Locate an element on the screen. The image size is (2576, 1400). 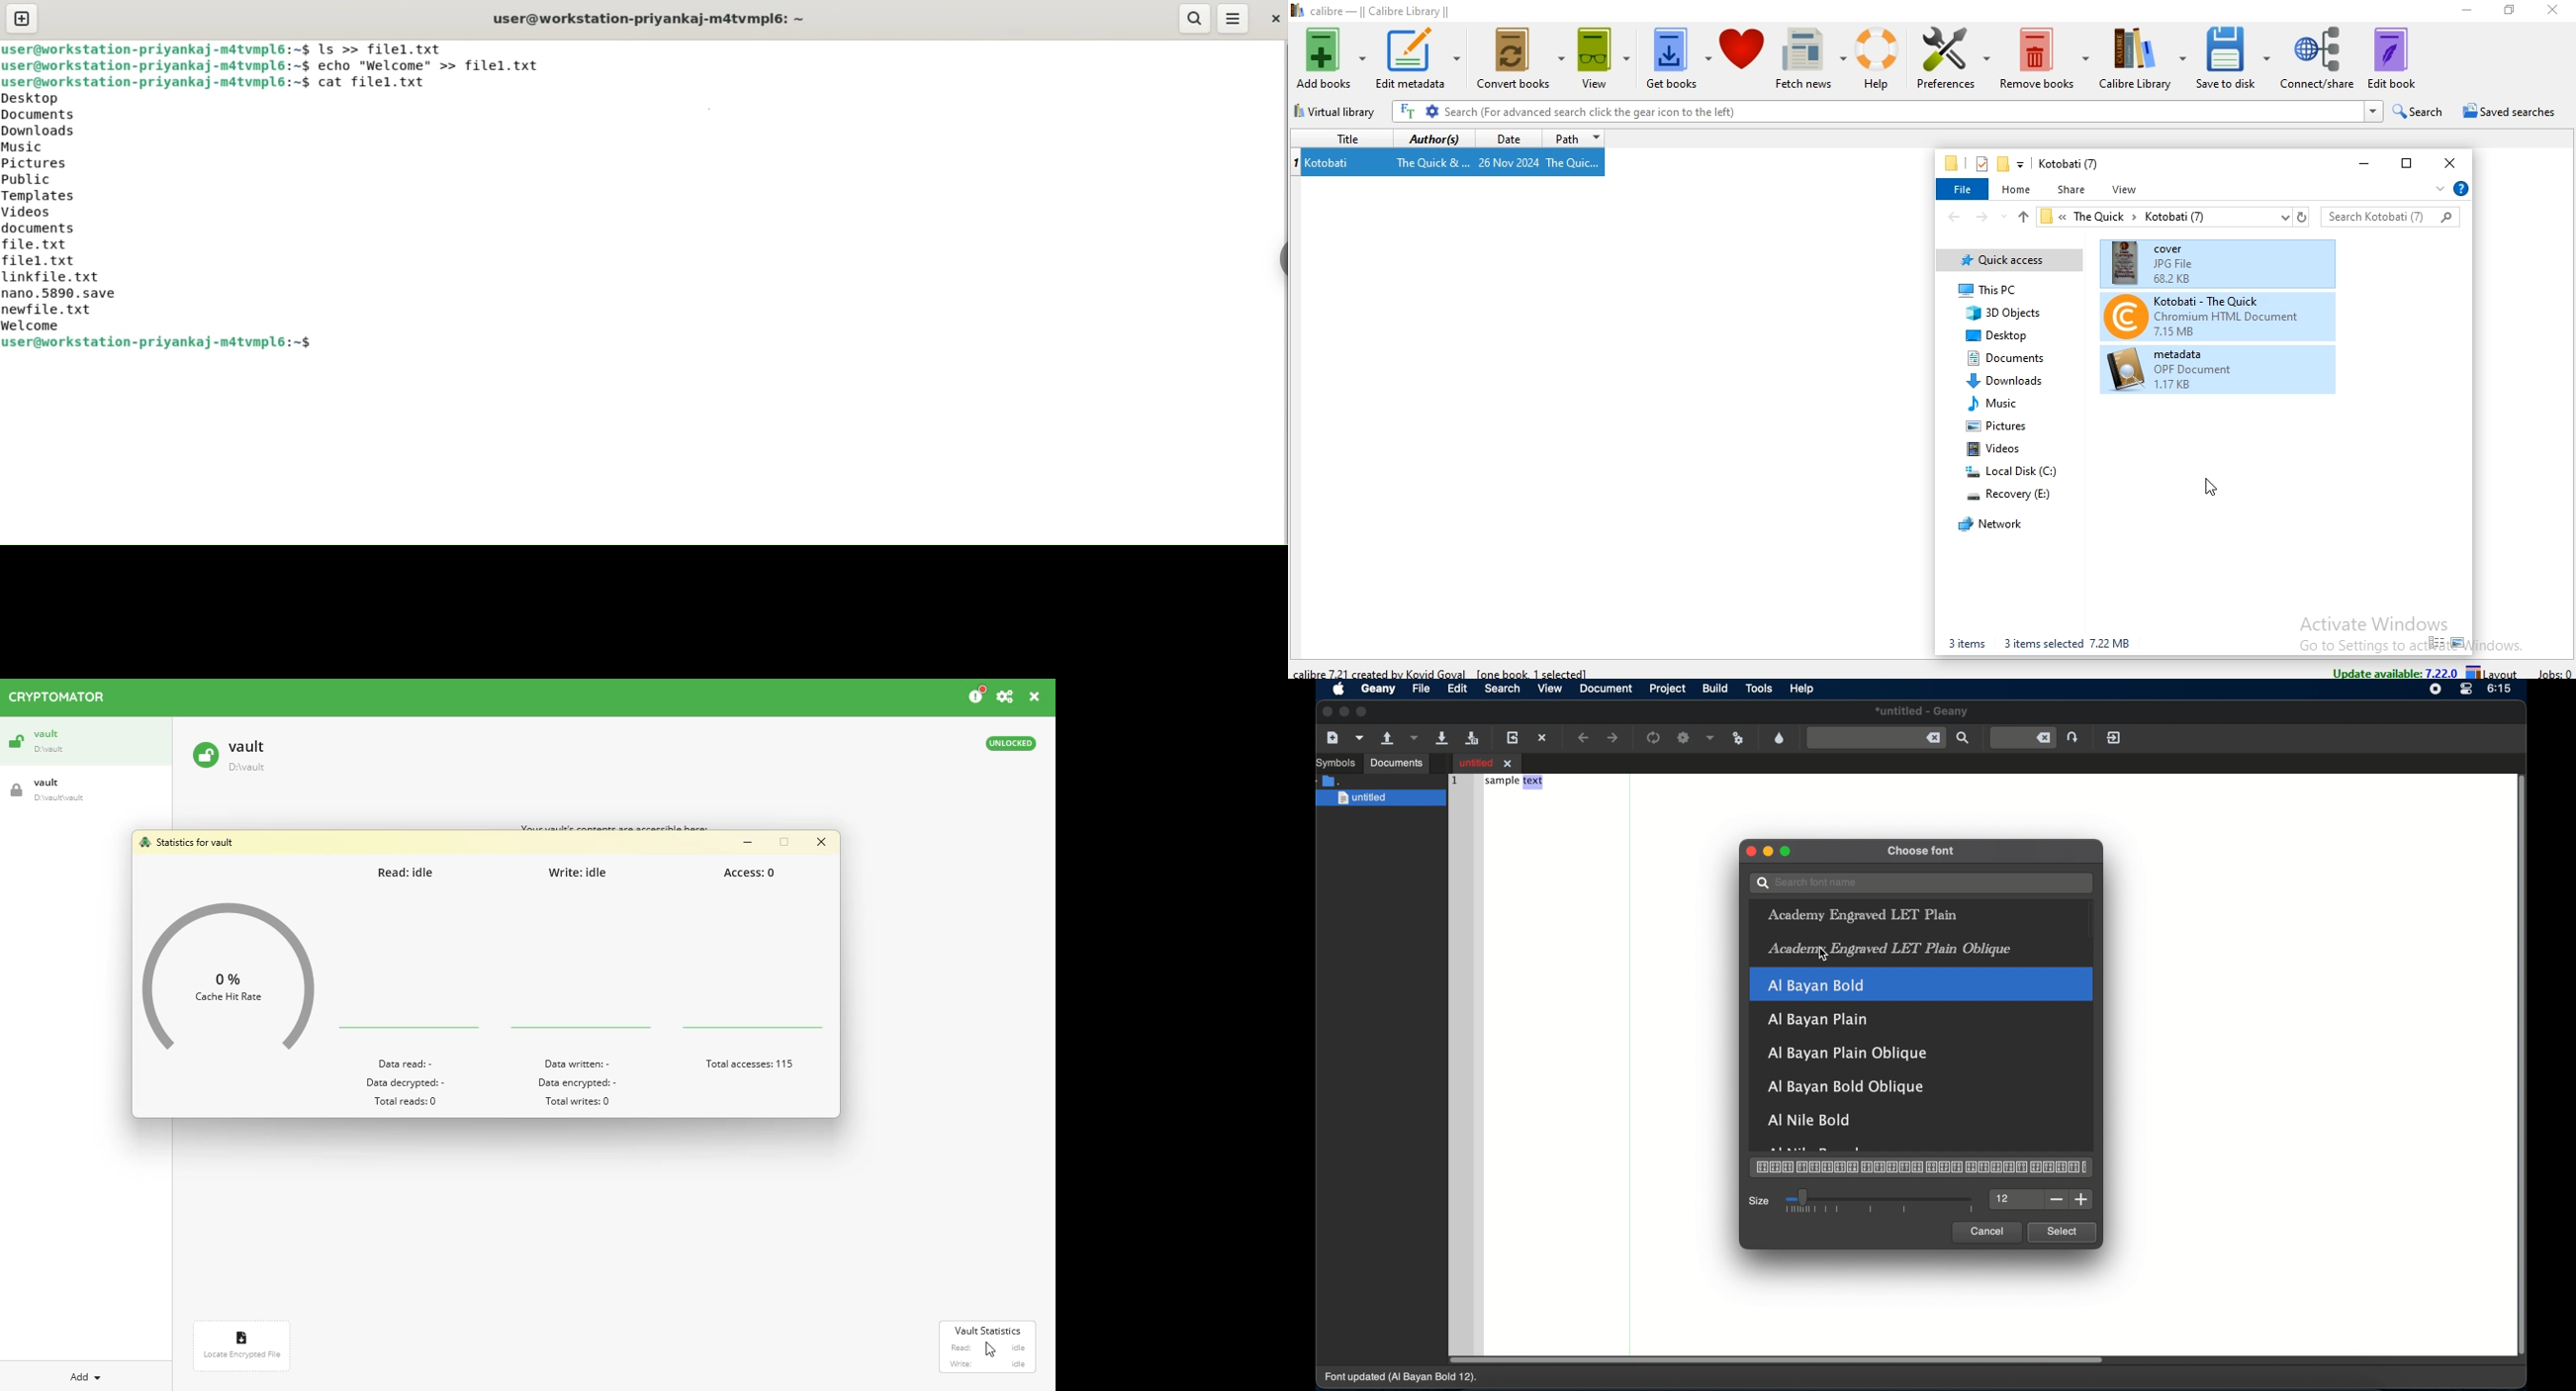
unlocked is located at coordinates (1013, 744).